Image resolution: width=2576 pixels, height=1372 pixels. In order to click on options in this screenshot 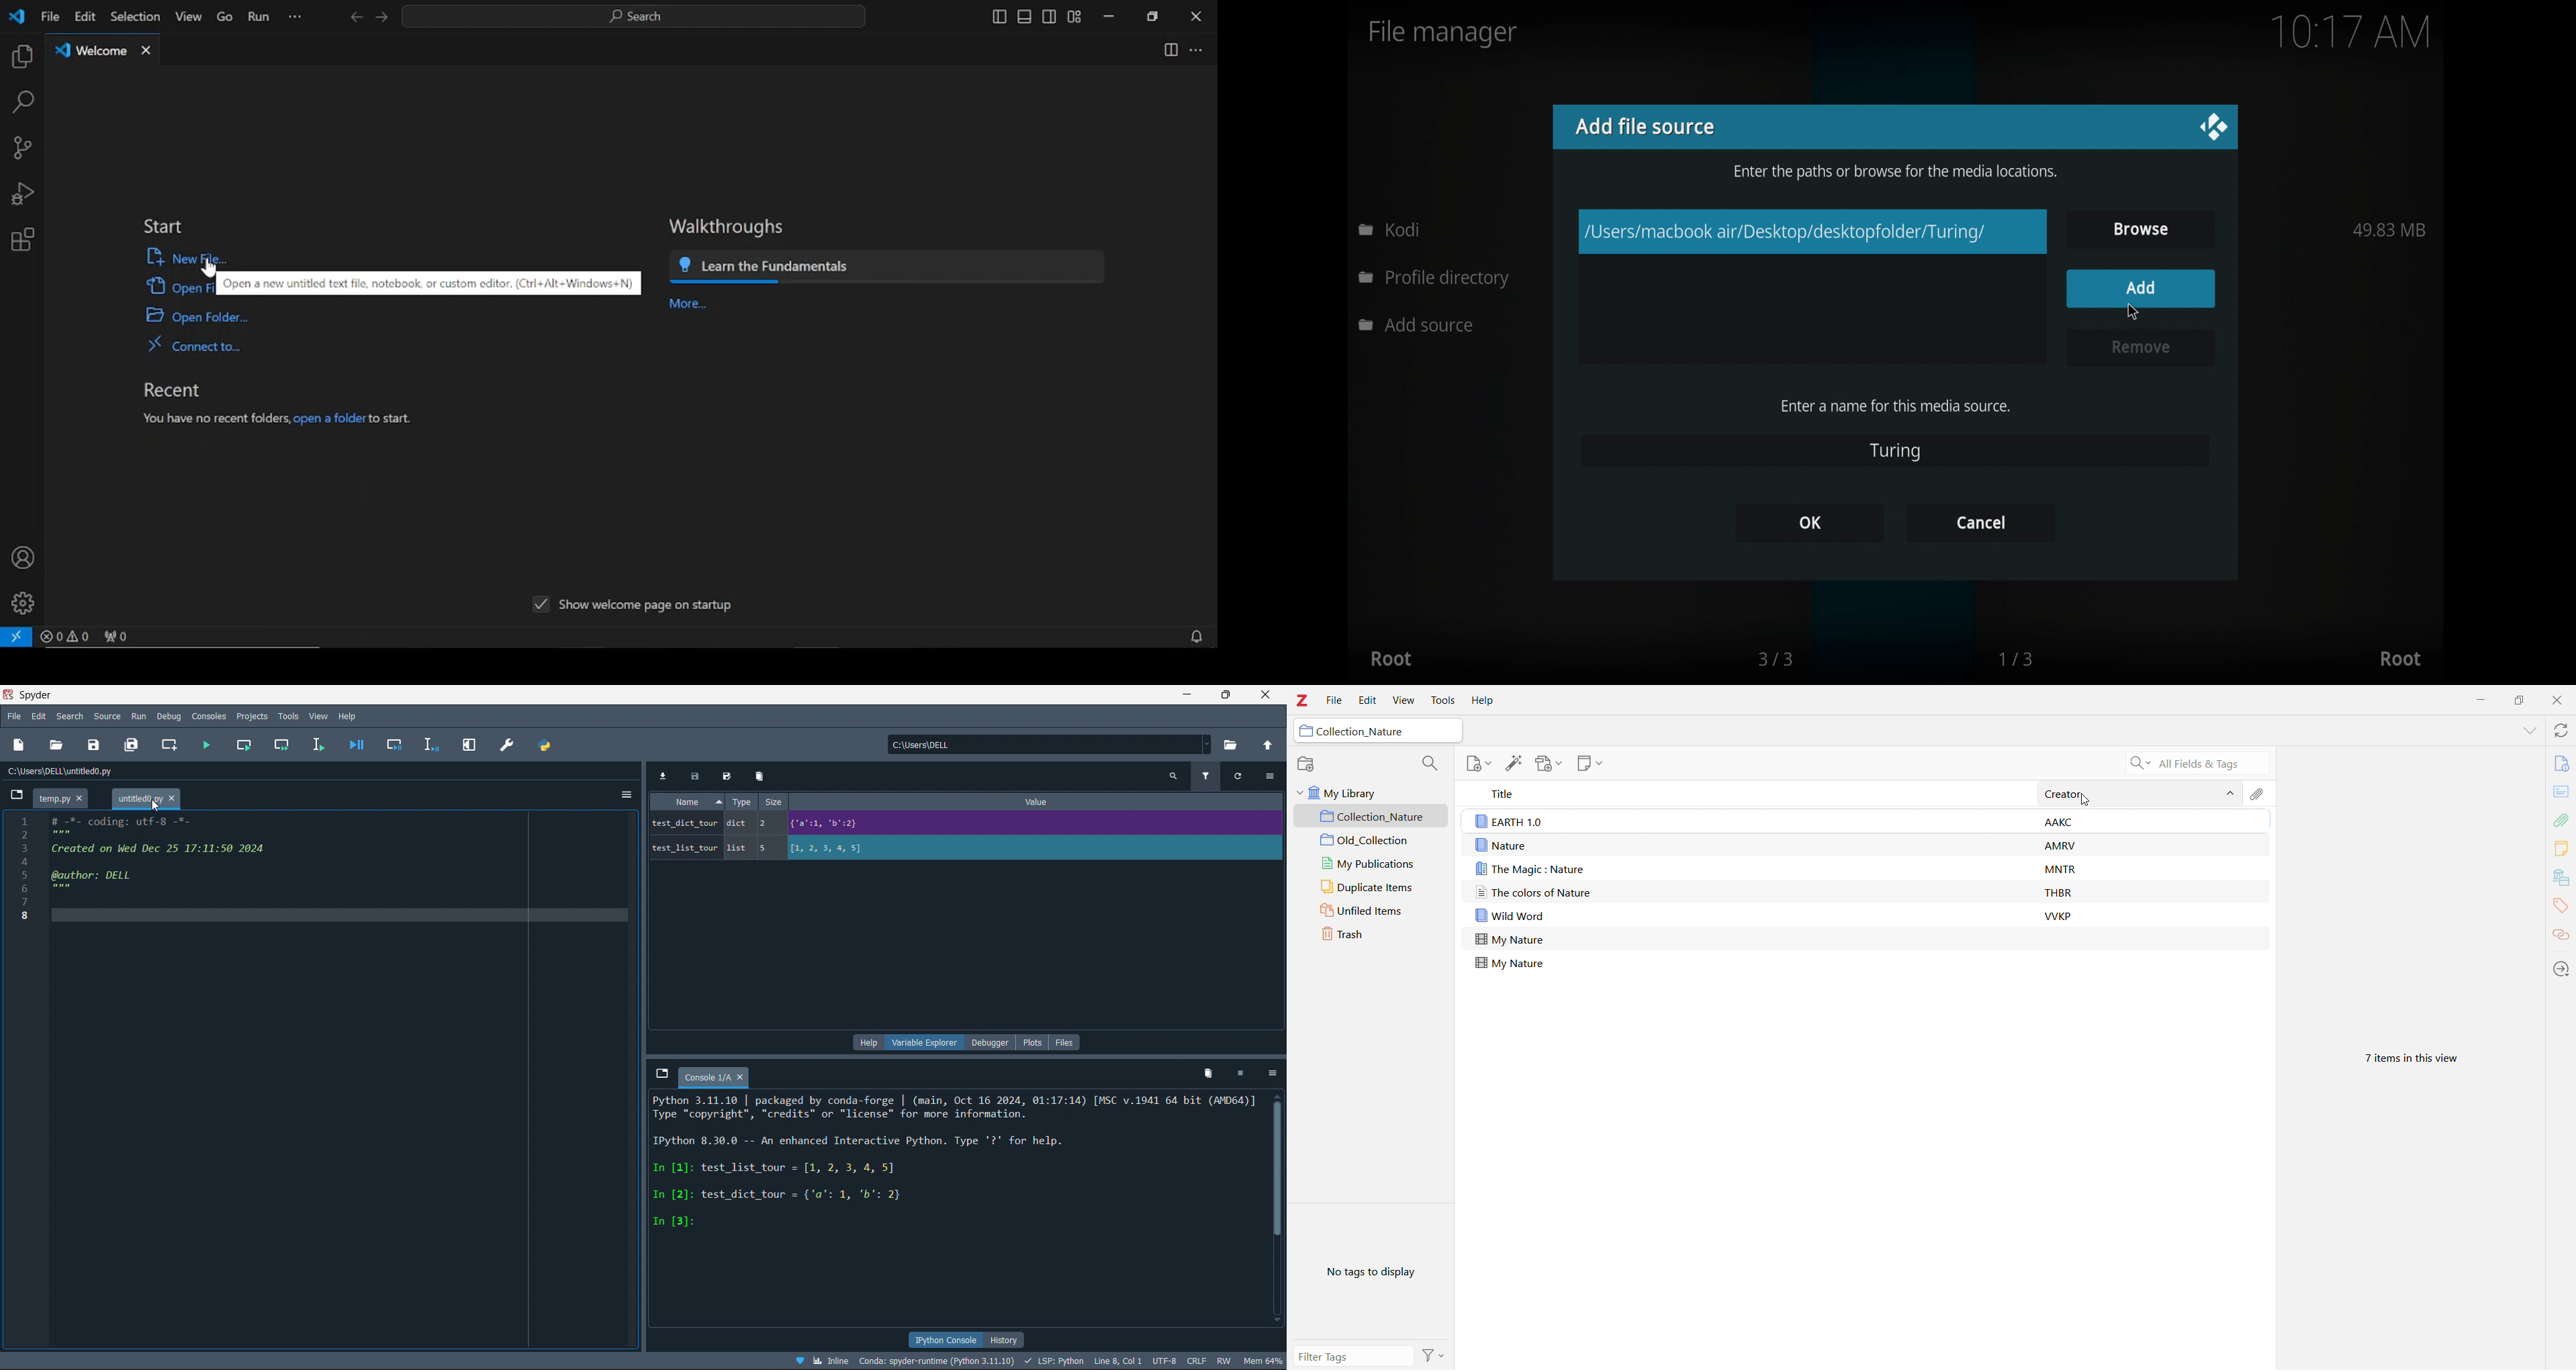, I will do `click(1273, 776)`.